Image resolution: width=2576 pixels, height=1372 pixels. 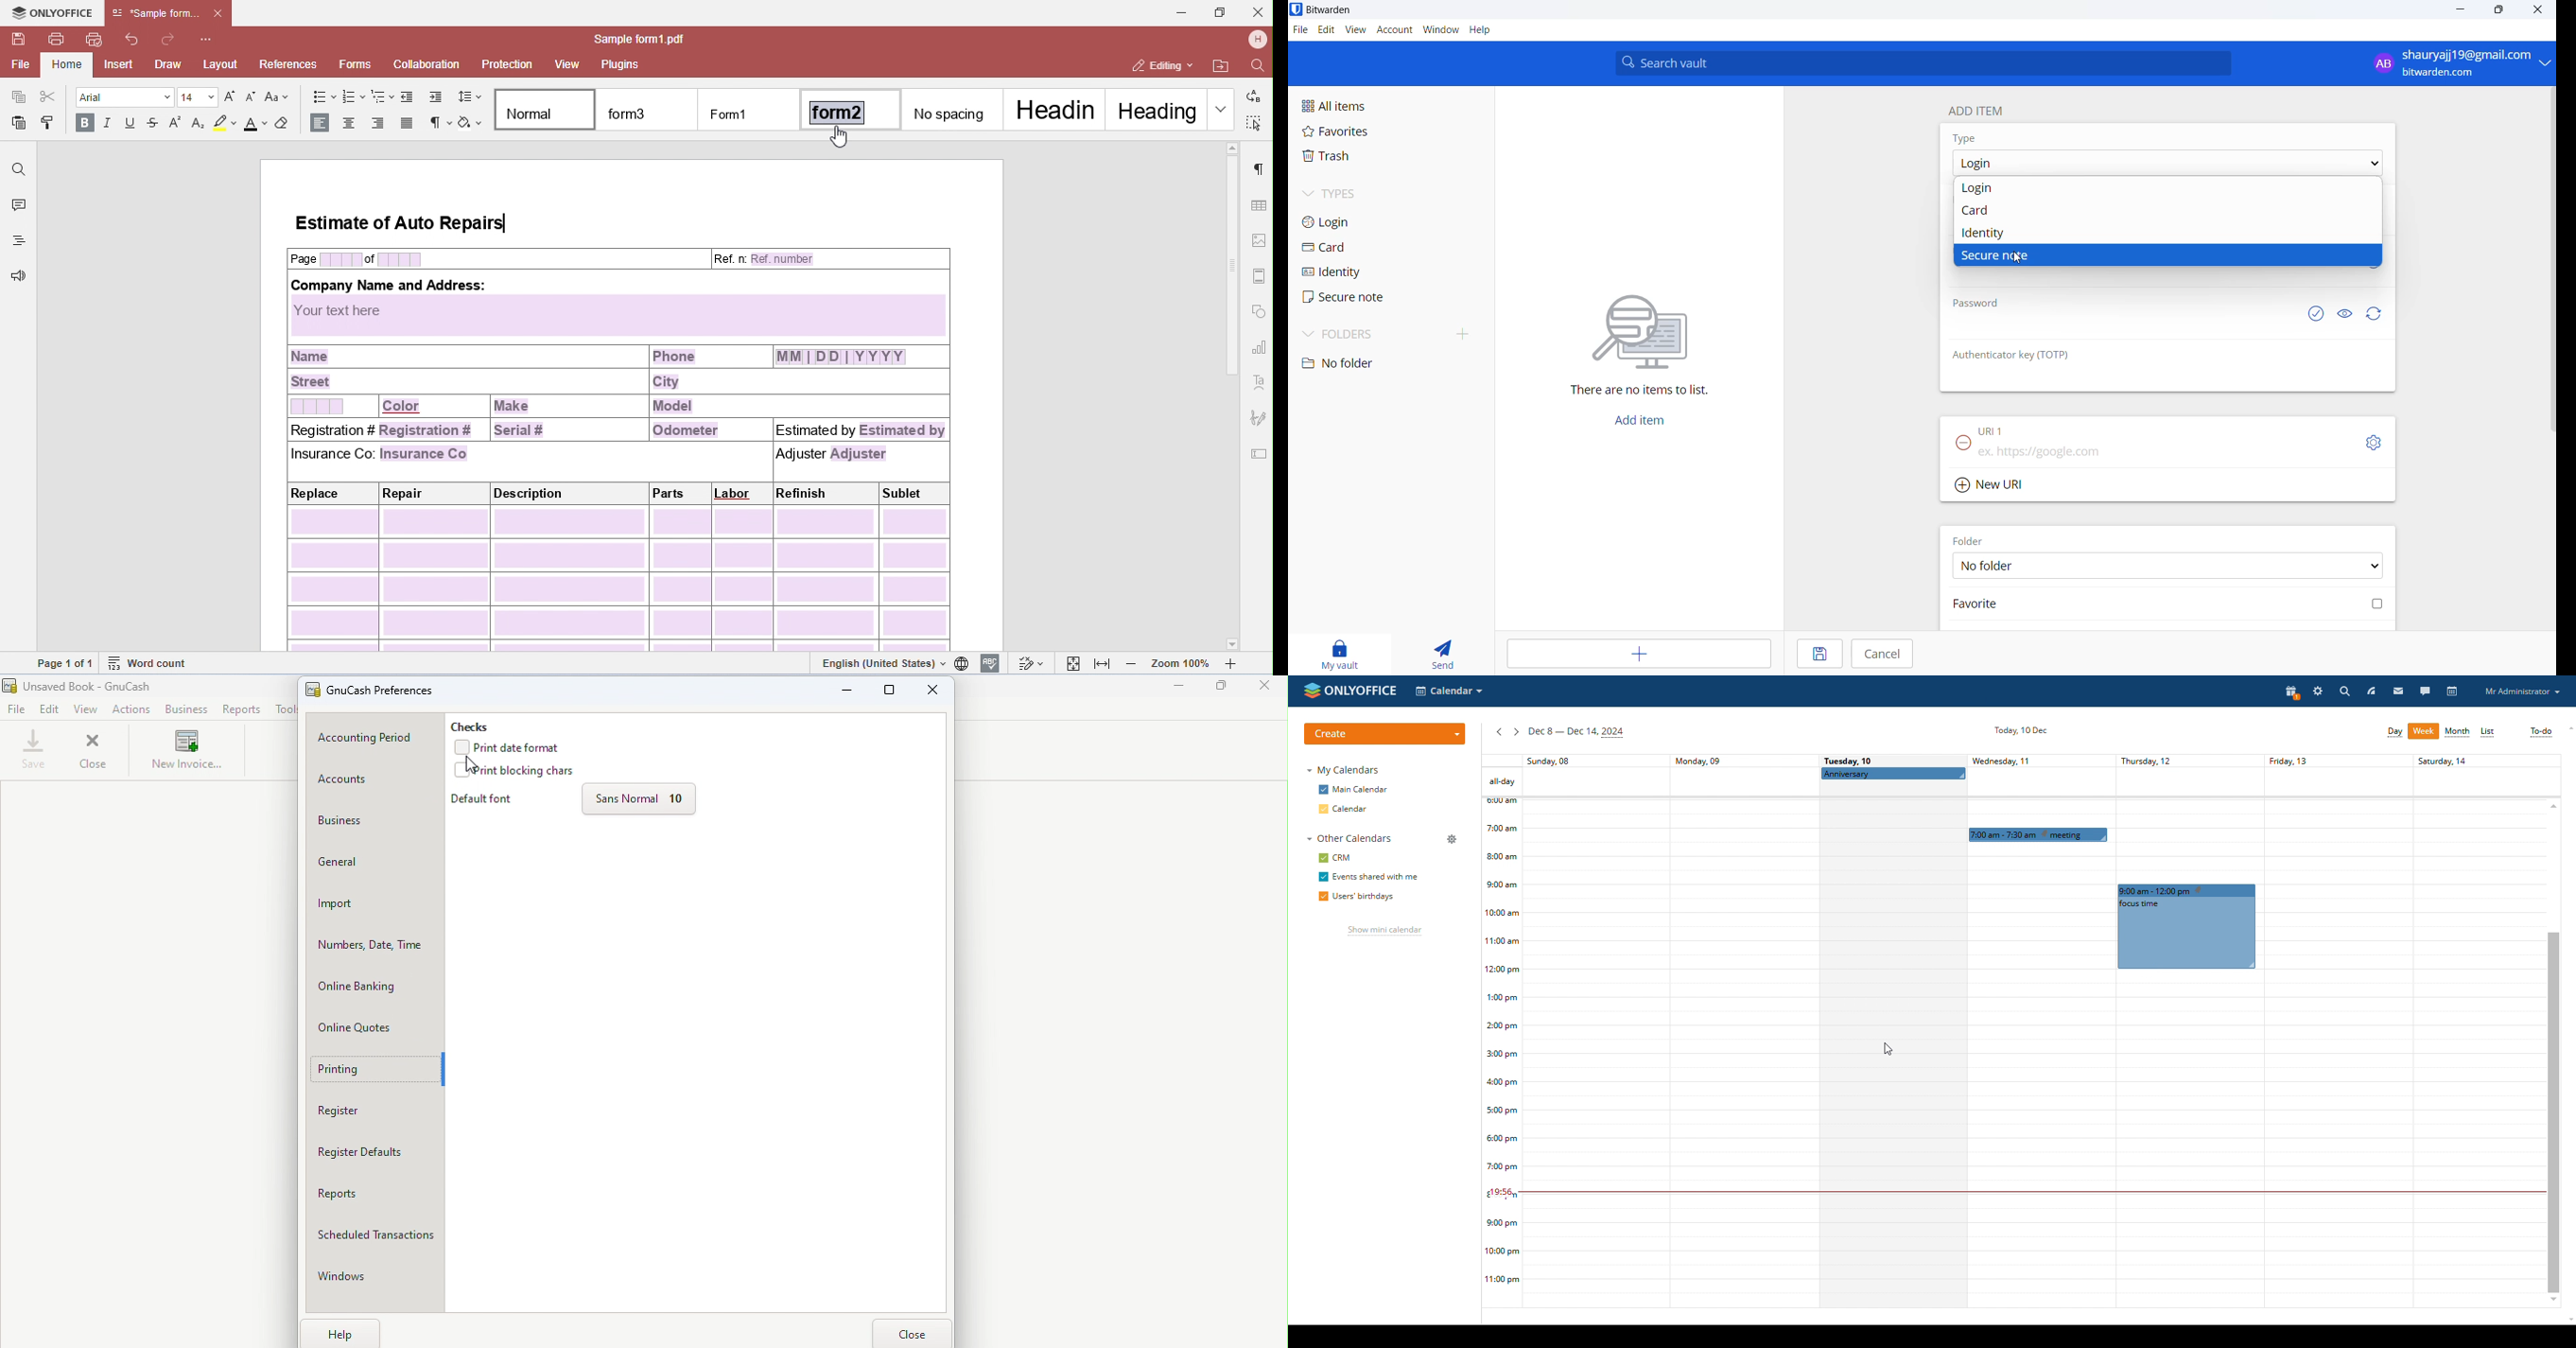 I want to click on Import, so click(x=376, y=905).